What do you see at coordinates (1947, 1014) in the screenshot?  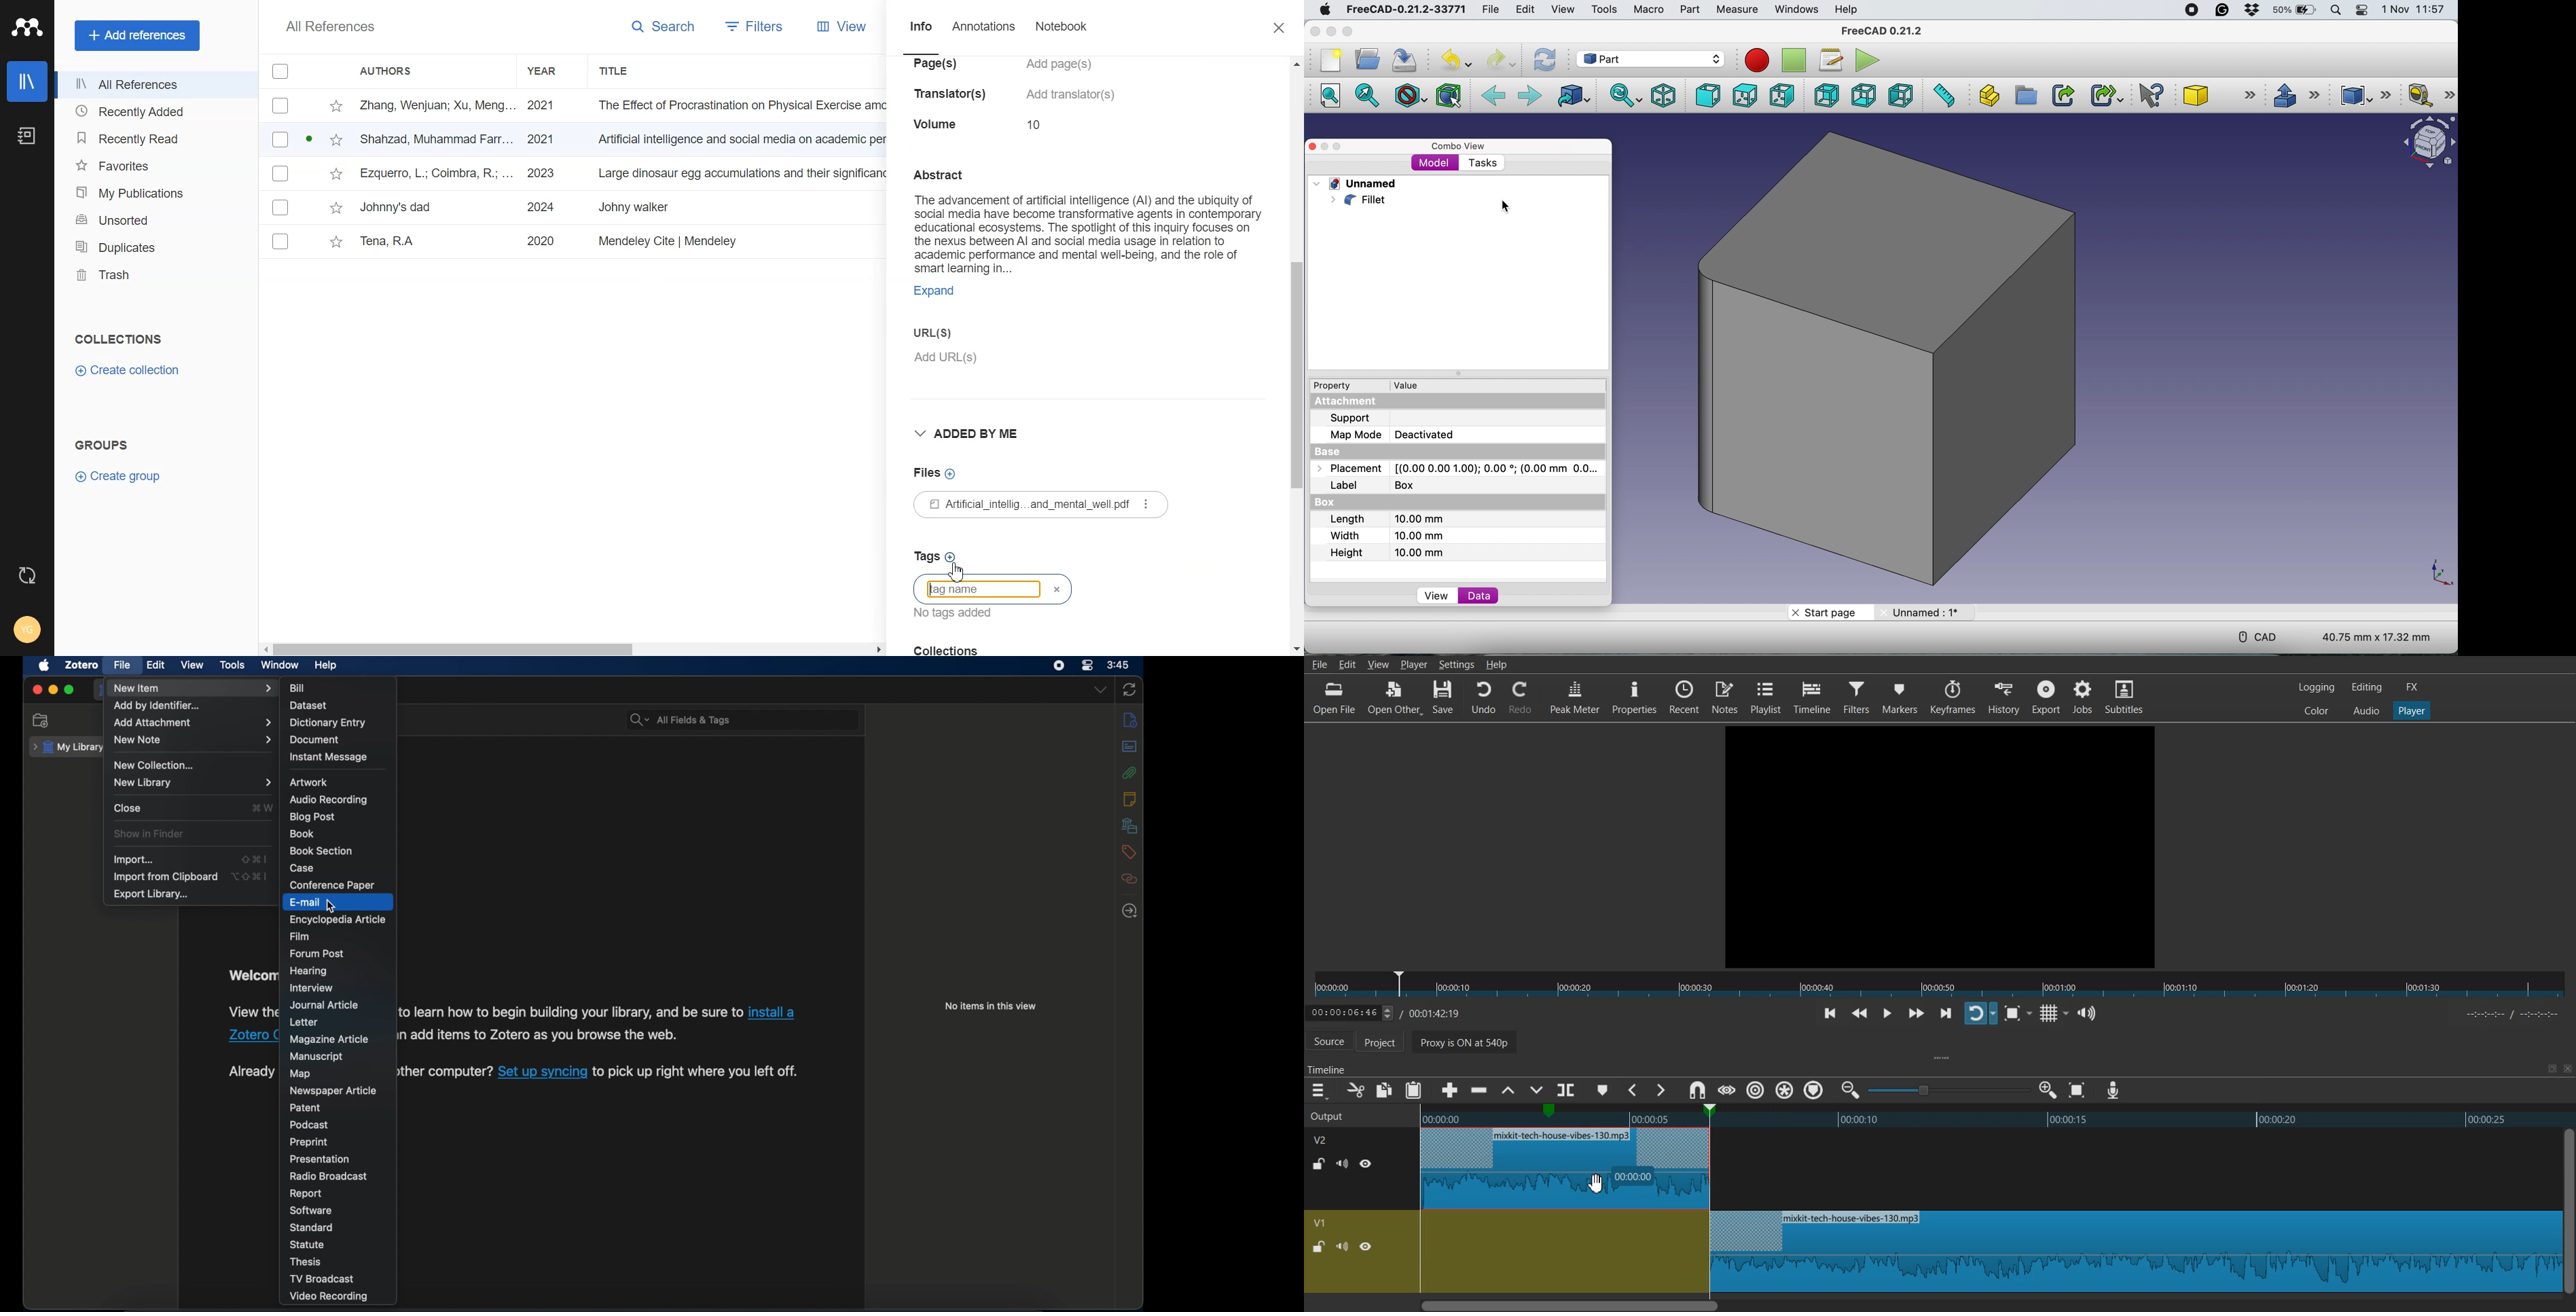 I see `Skip to next point` at bounding box center [1947, 1014].